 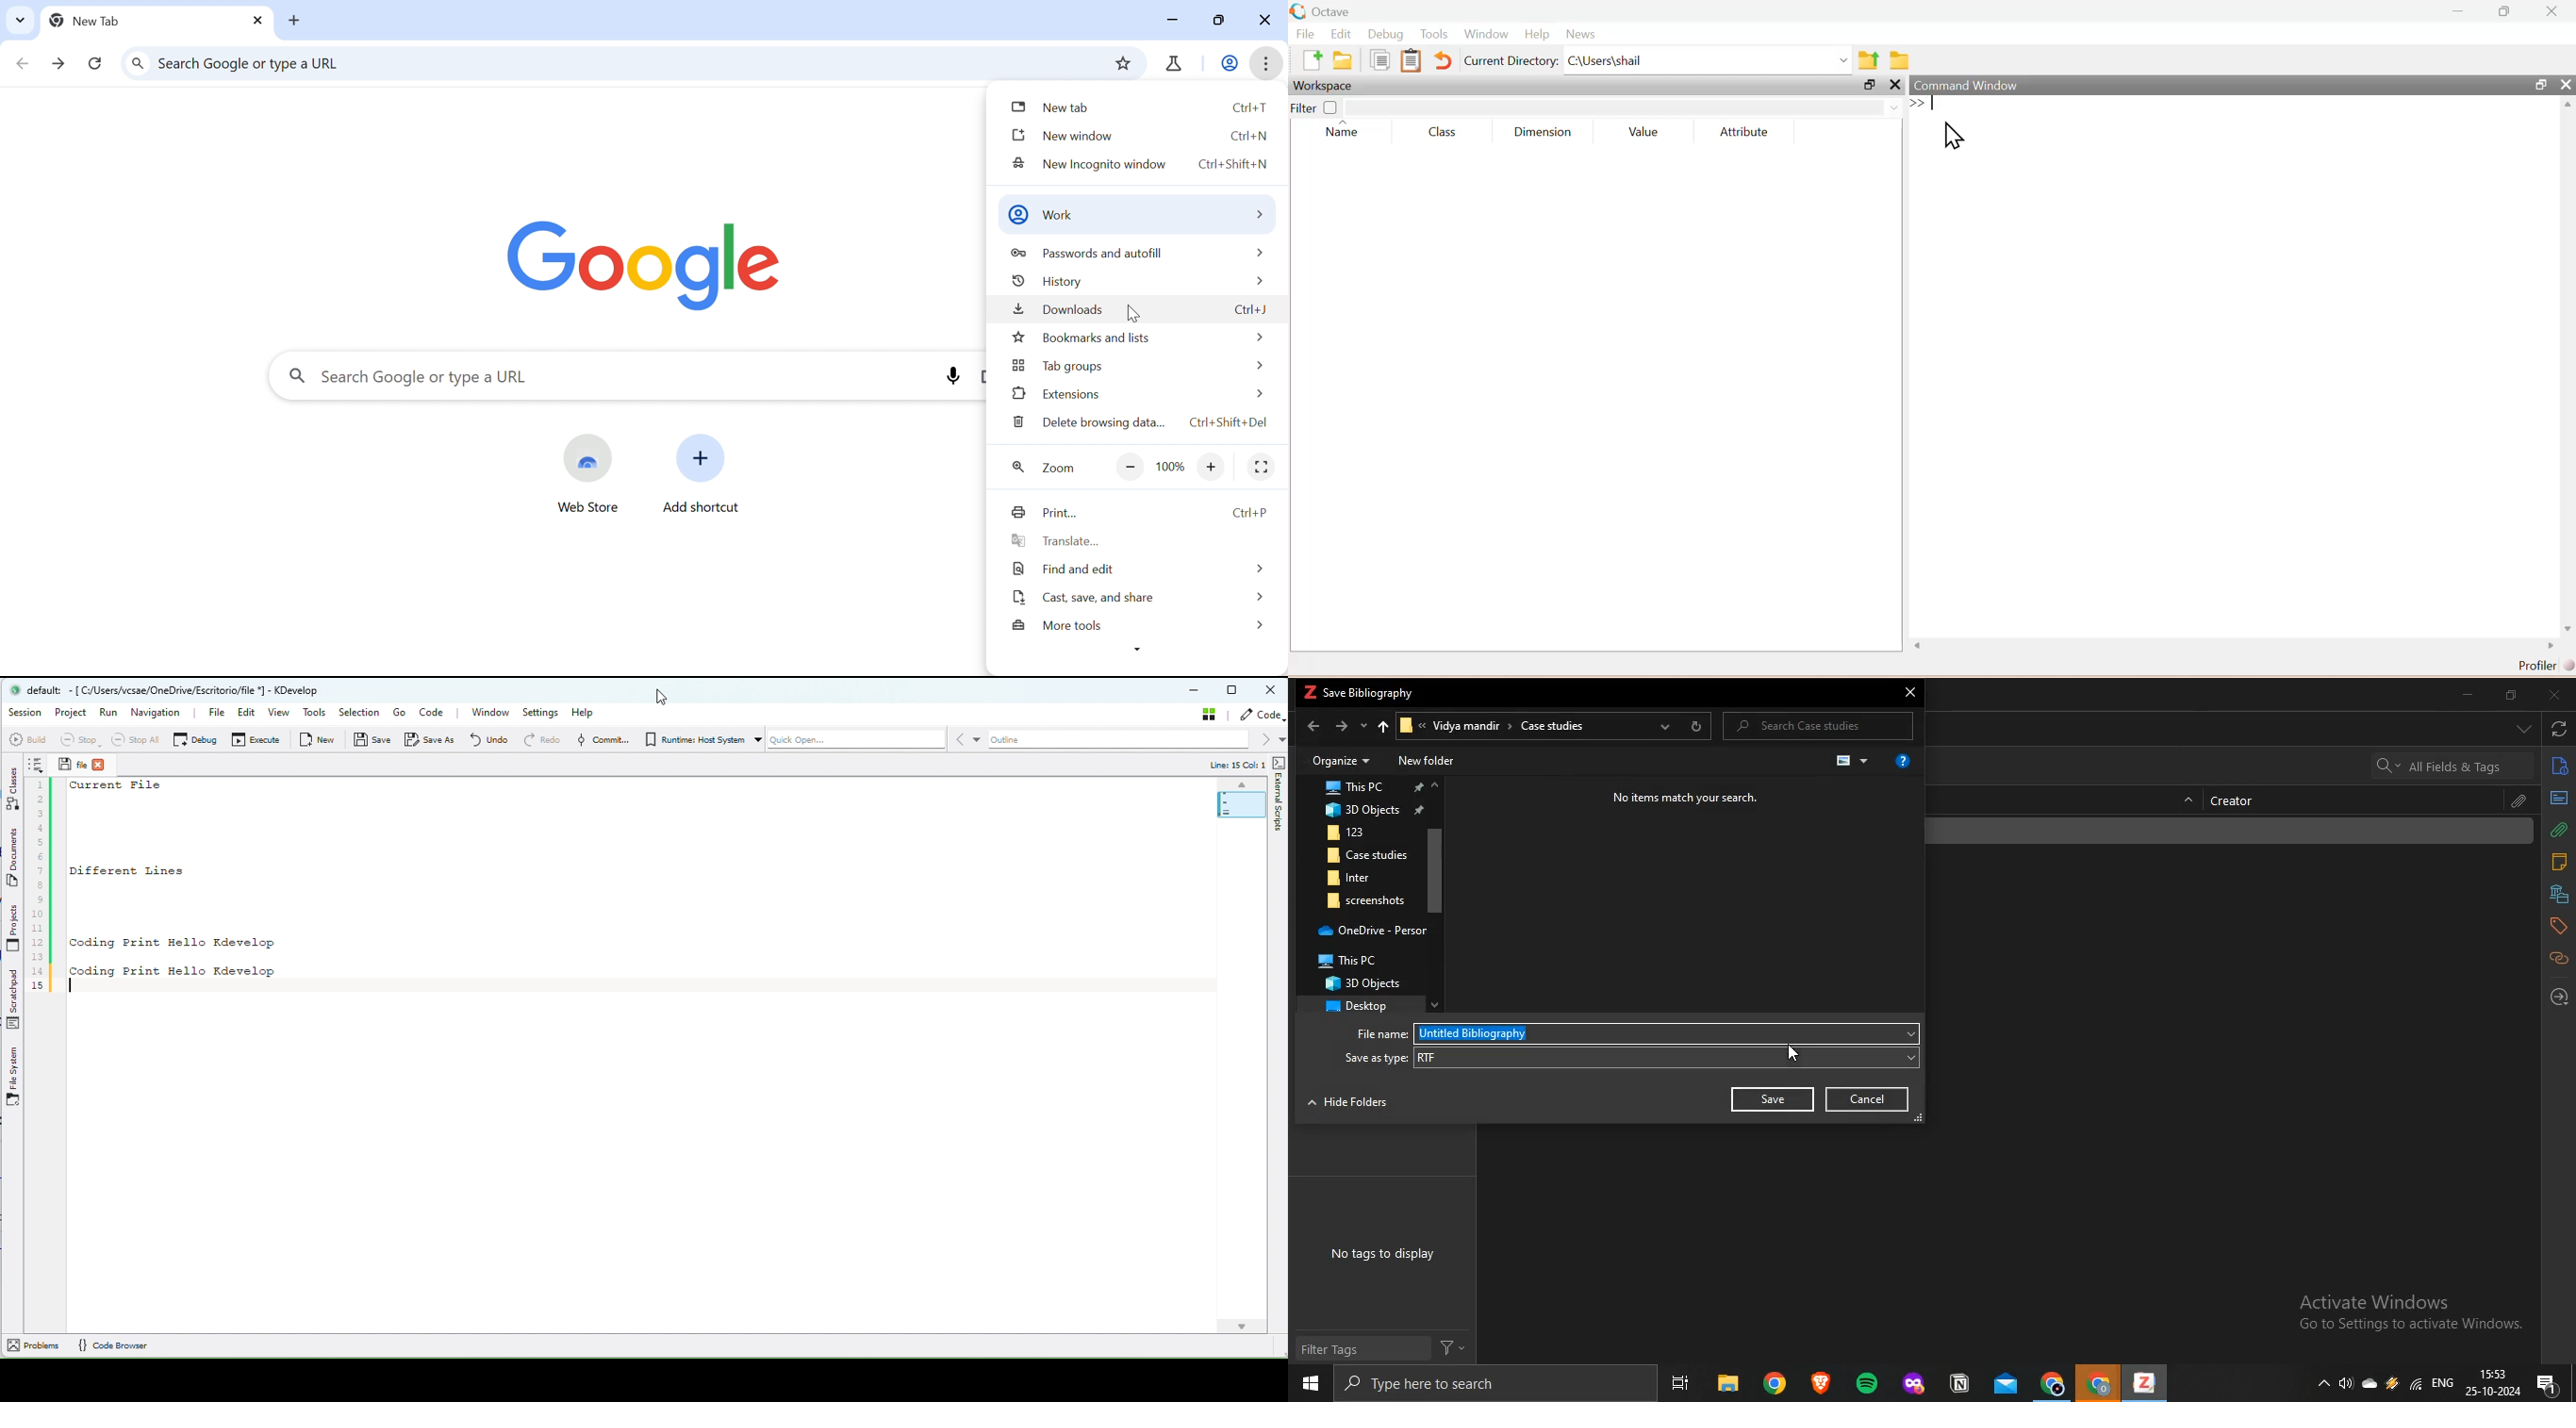 What do you see at coordinates (2459, 11) in the screenshot?
I see `Minimize` at bounding box center [2459, 11].